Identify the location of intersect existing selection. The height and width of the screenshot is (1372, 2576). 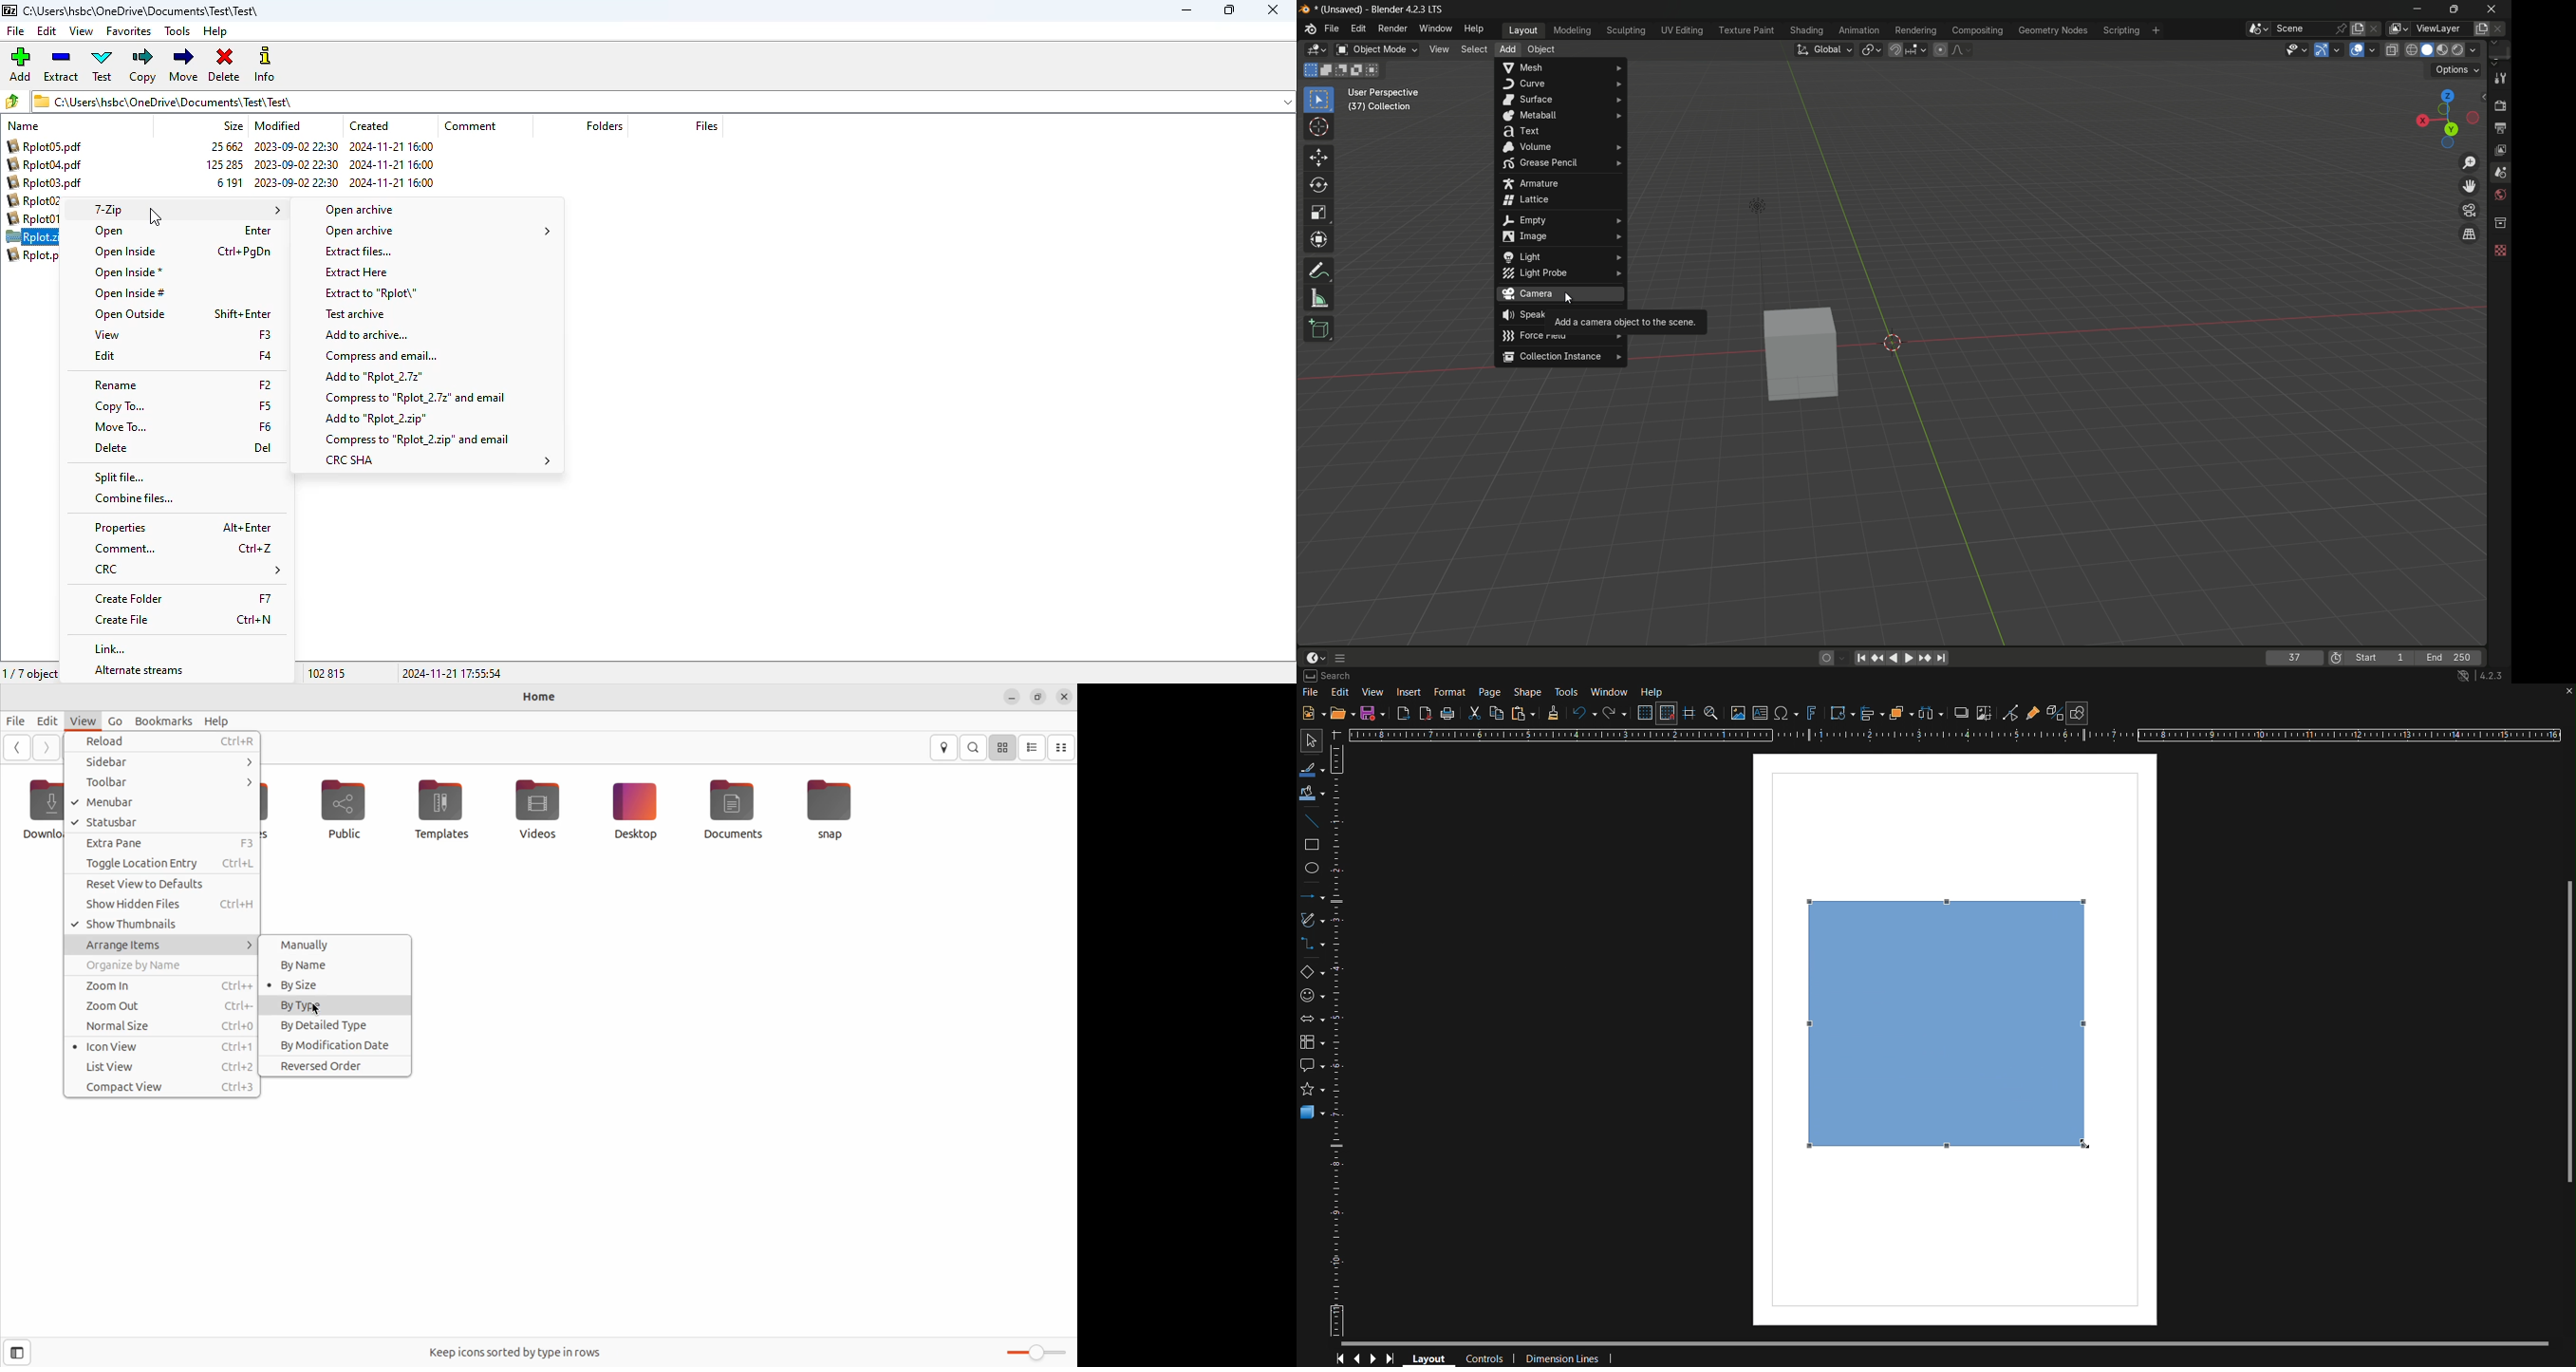
(1378, 70).